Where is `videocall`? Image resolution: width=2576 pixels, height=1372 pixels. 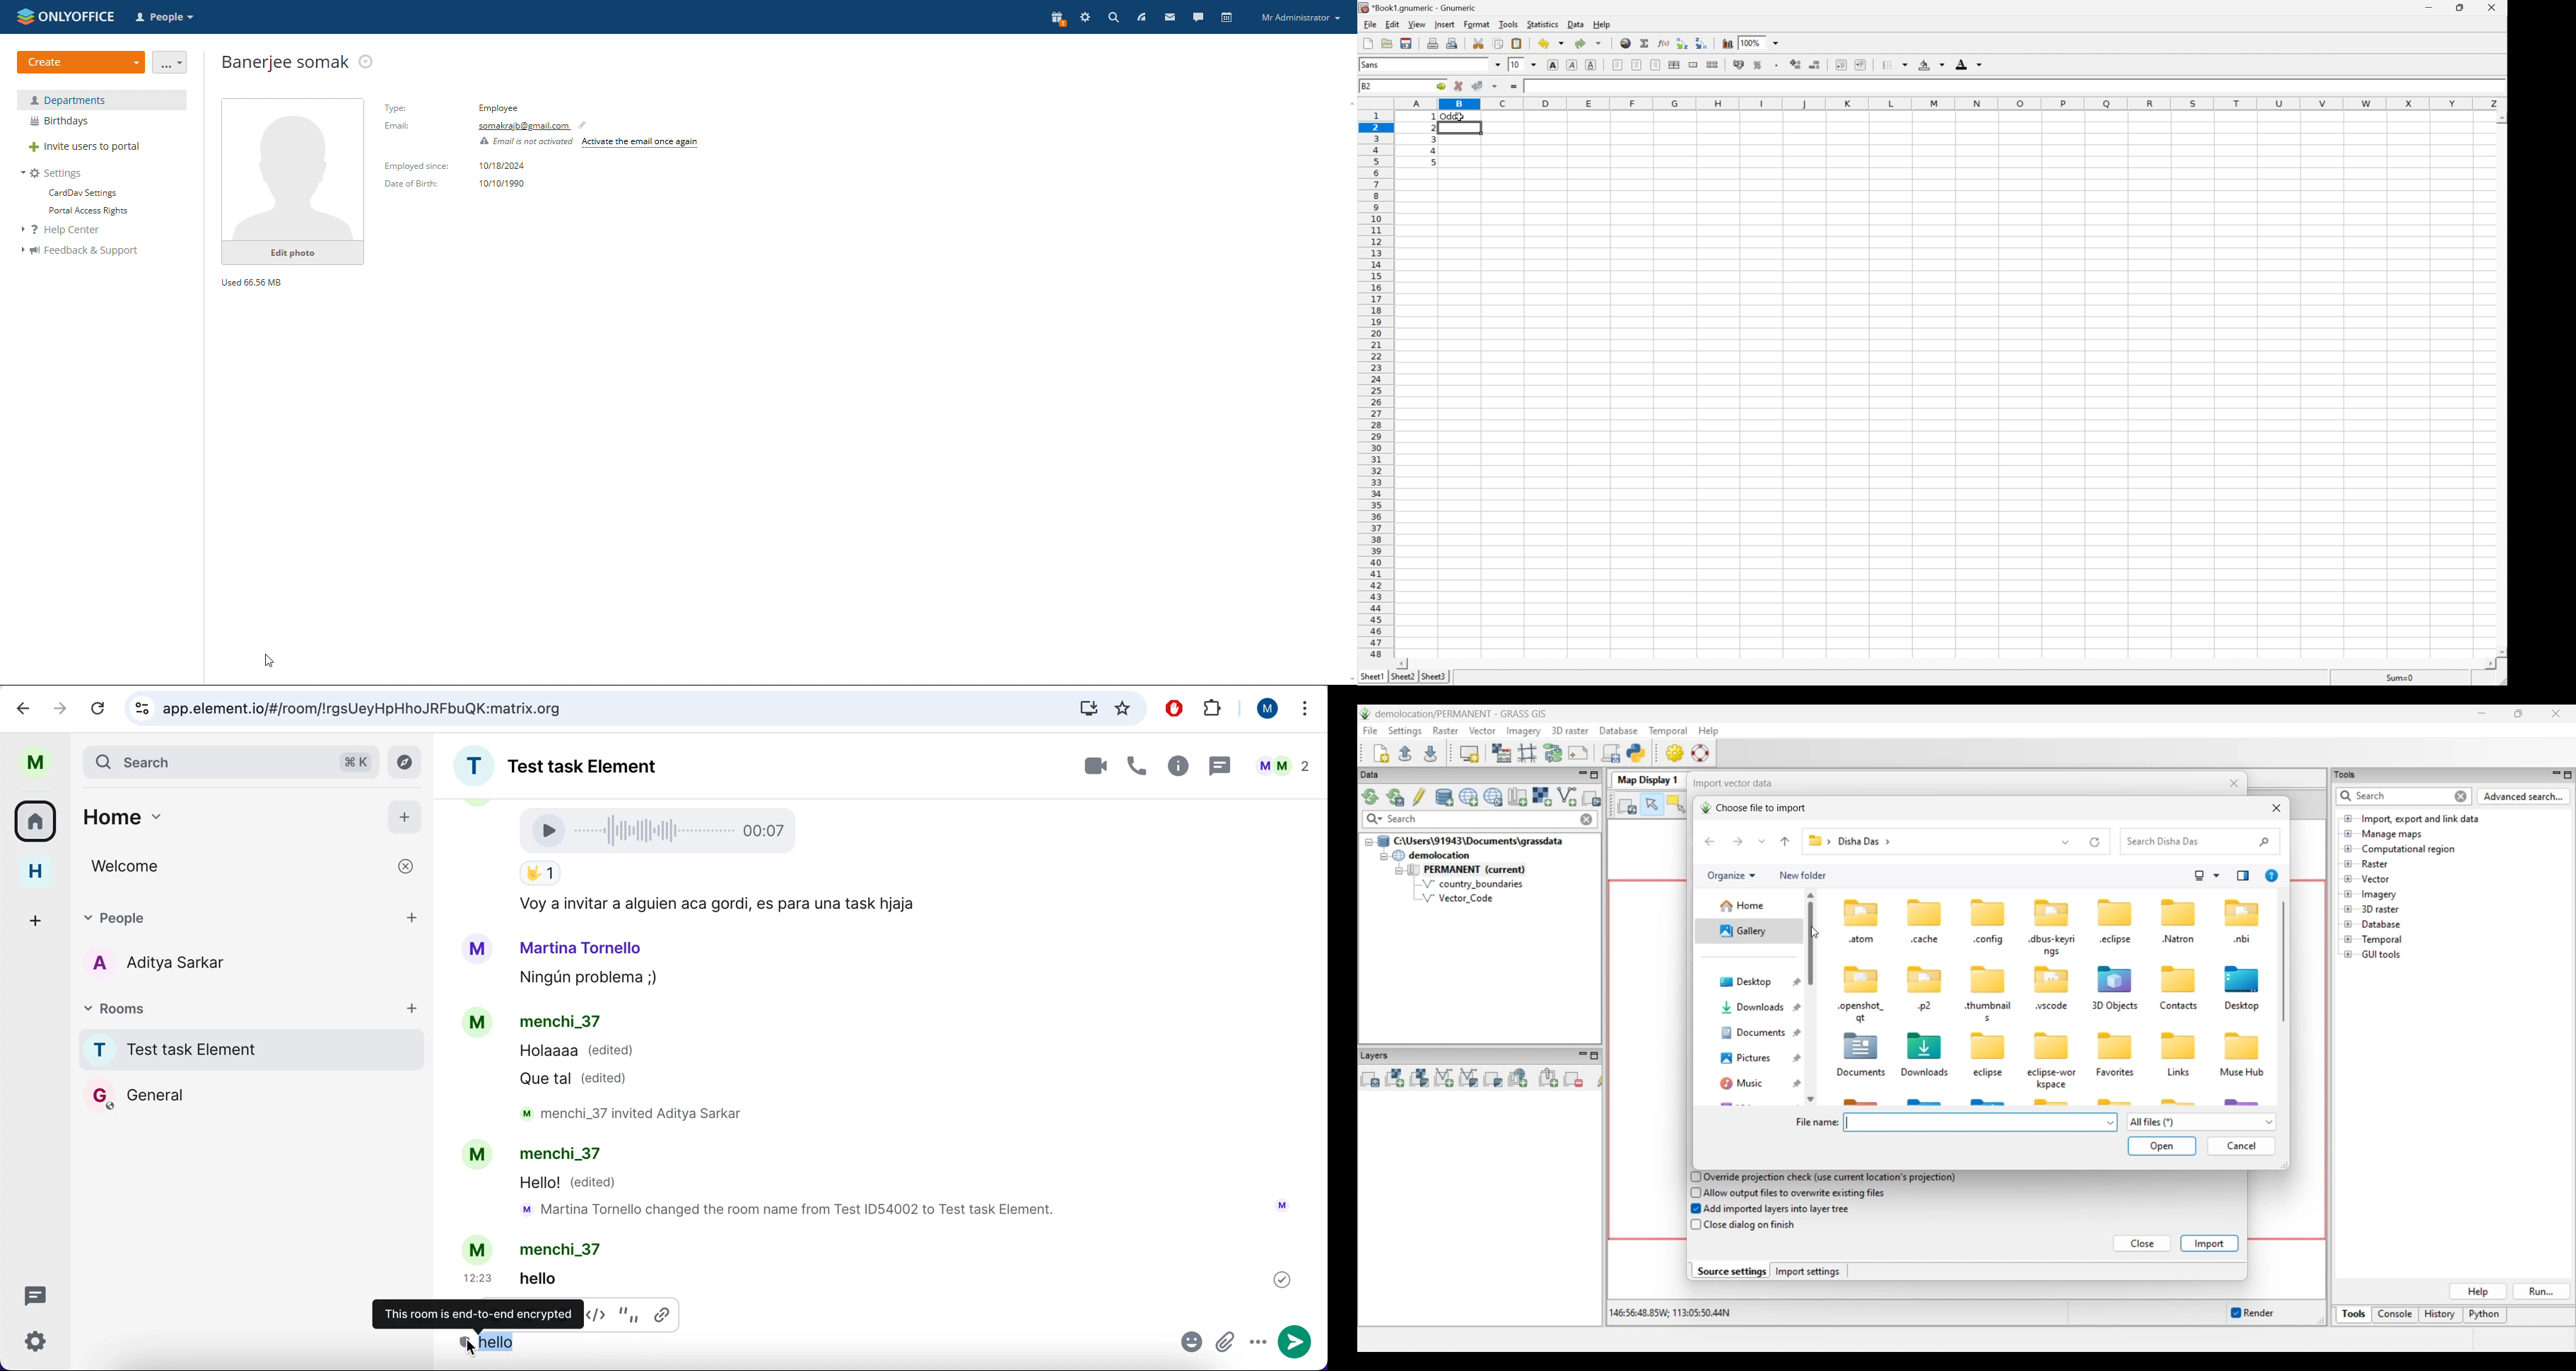
videocall is located at coordinates (1094, 765).